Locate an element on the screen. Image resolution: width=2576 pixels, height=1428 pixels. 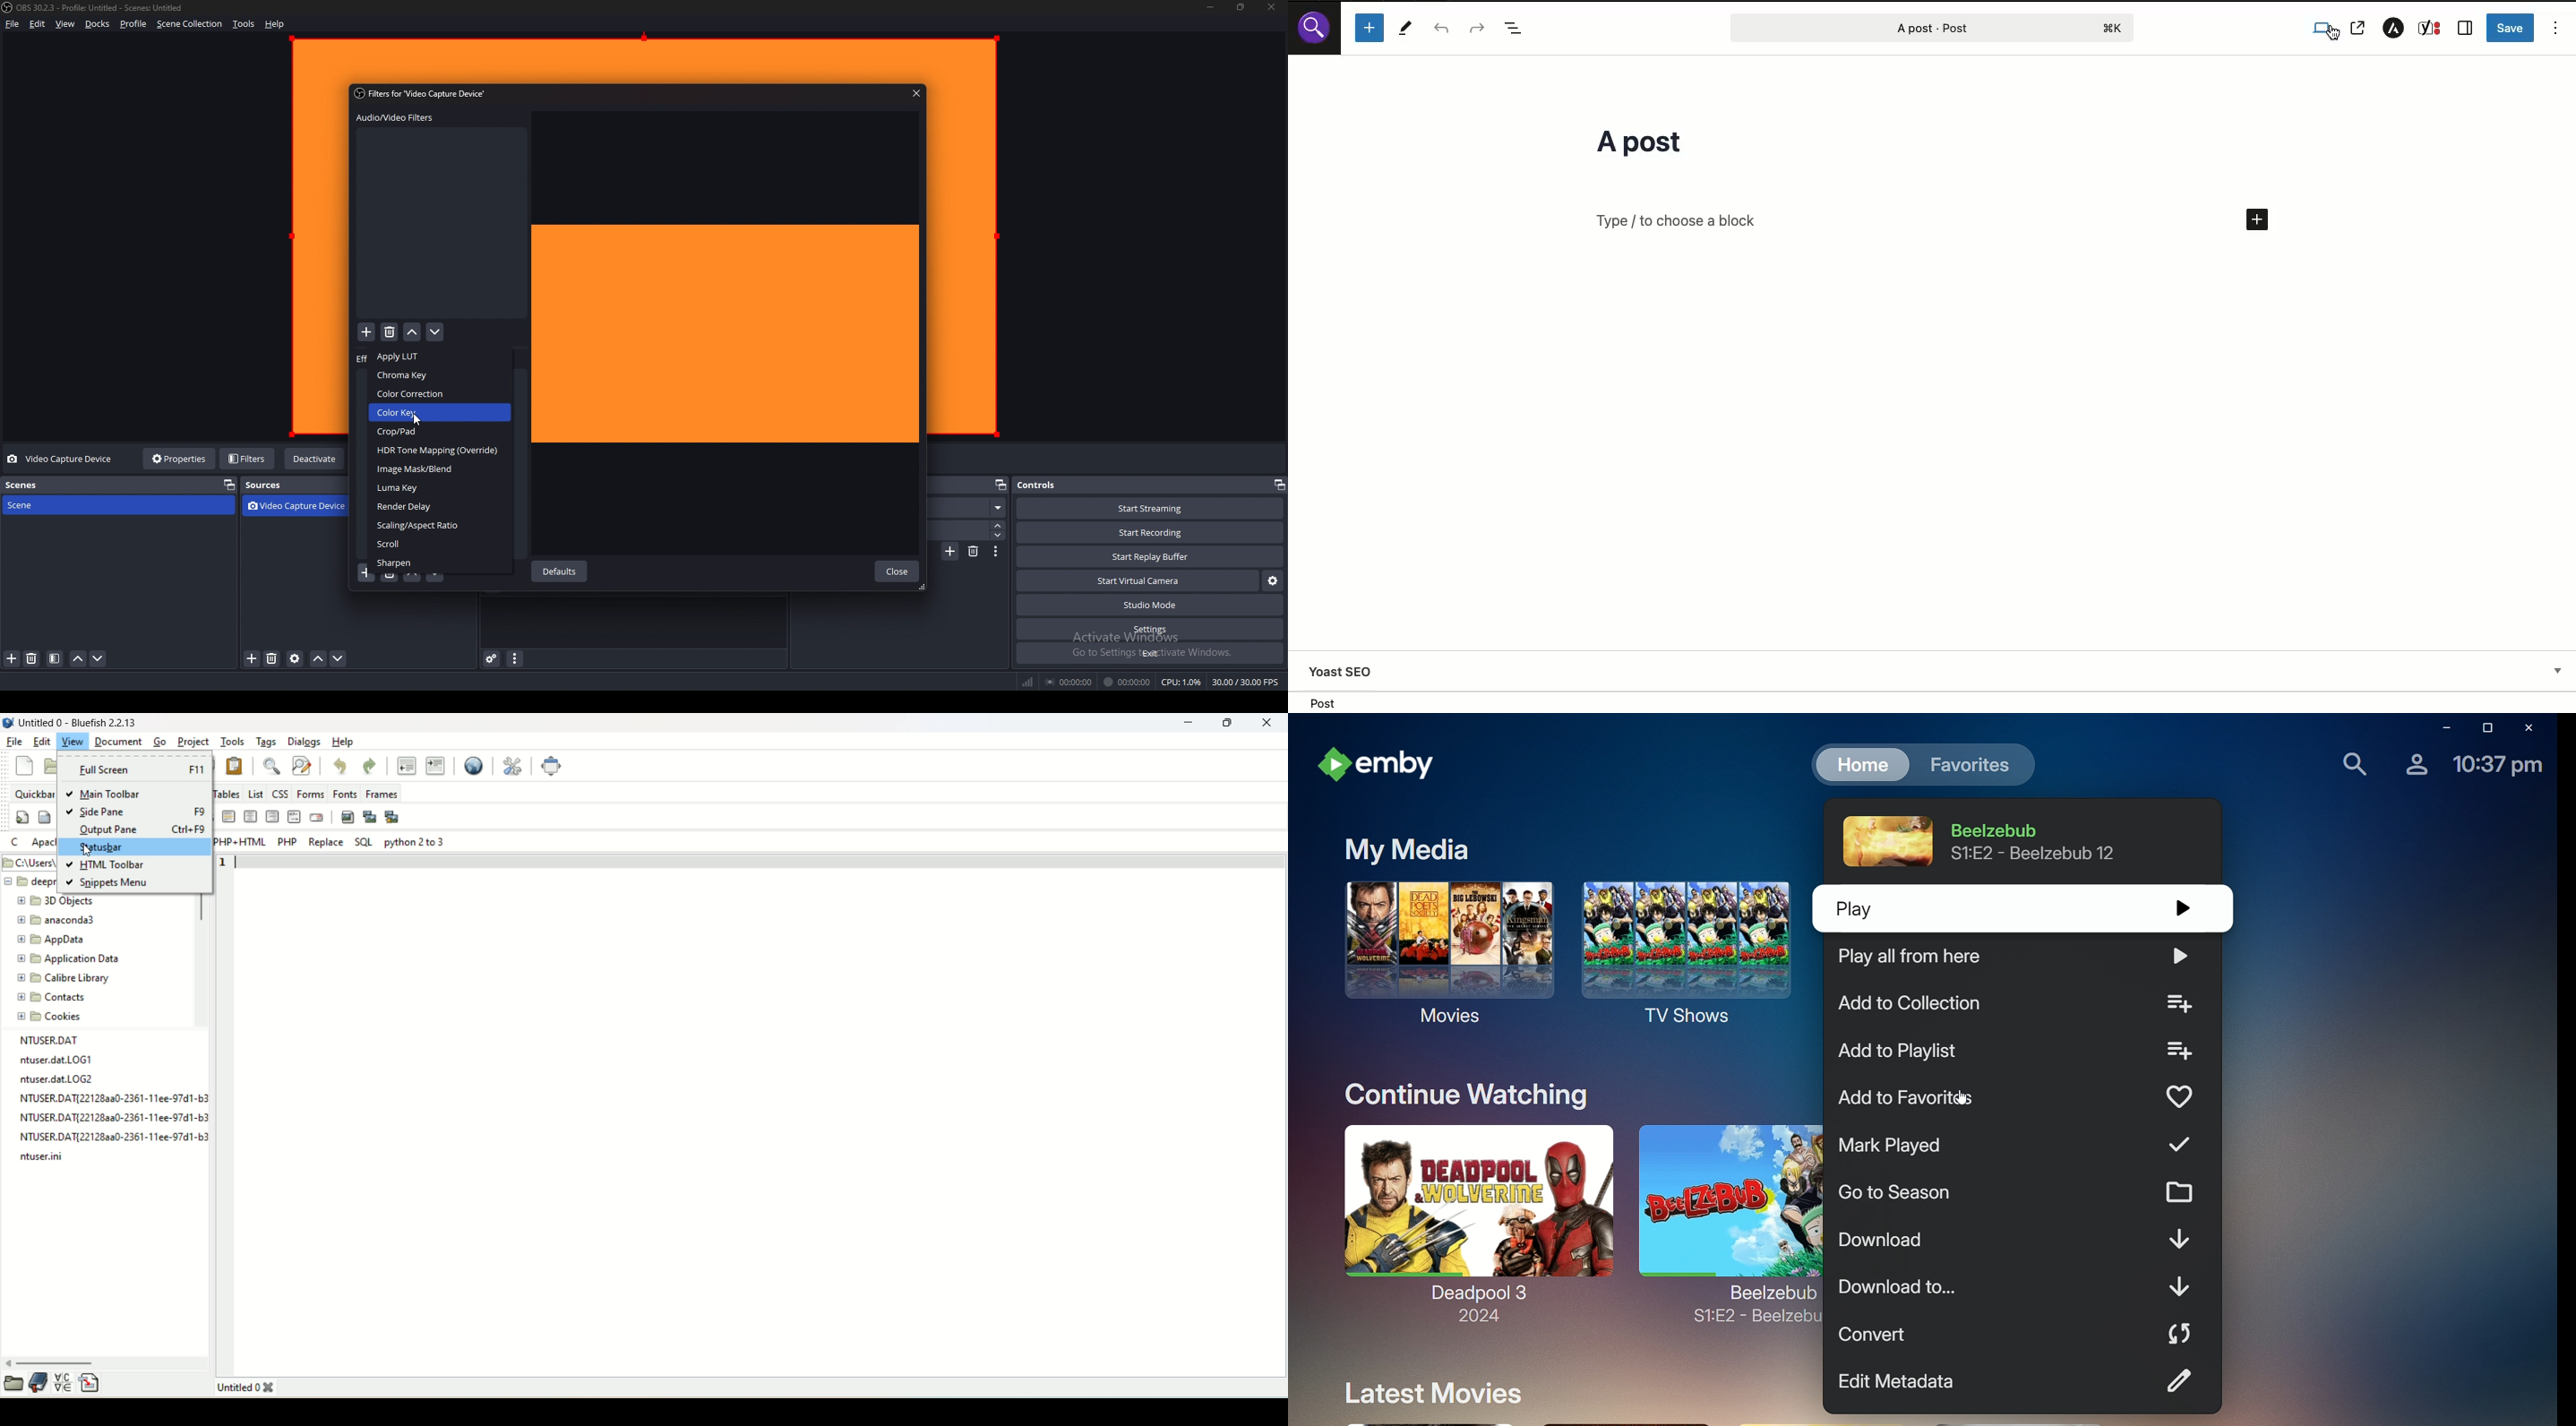
fade is located at coordinates (971, 509).